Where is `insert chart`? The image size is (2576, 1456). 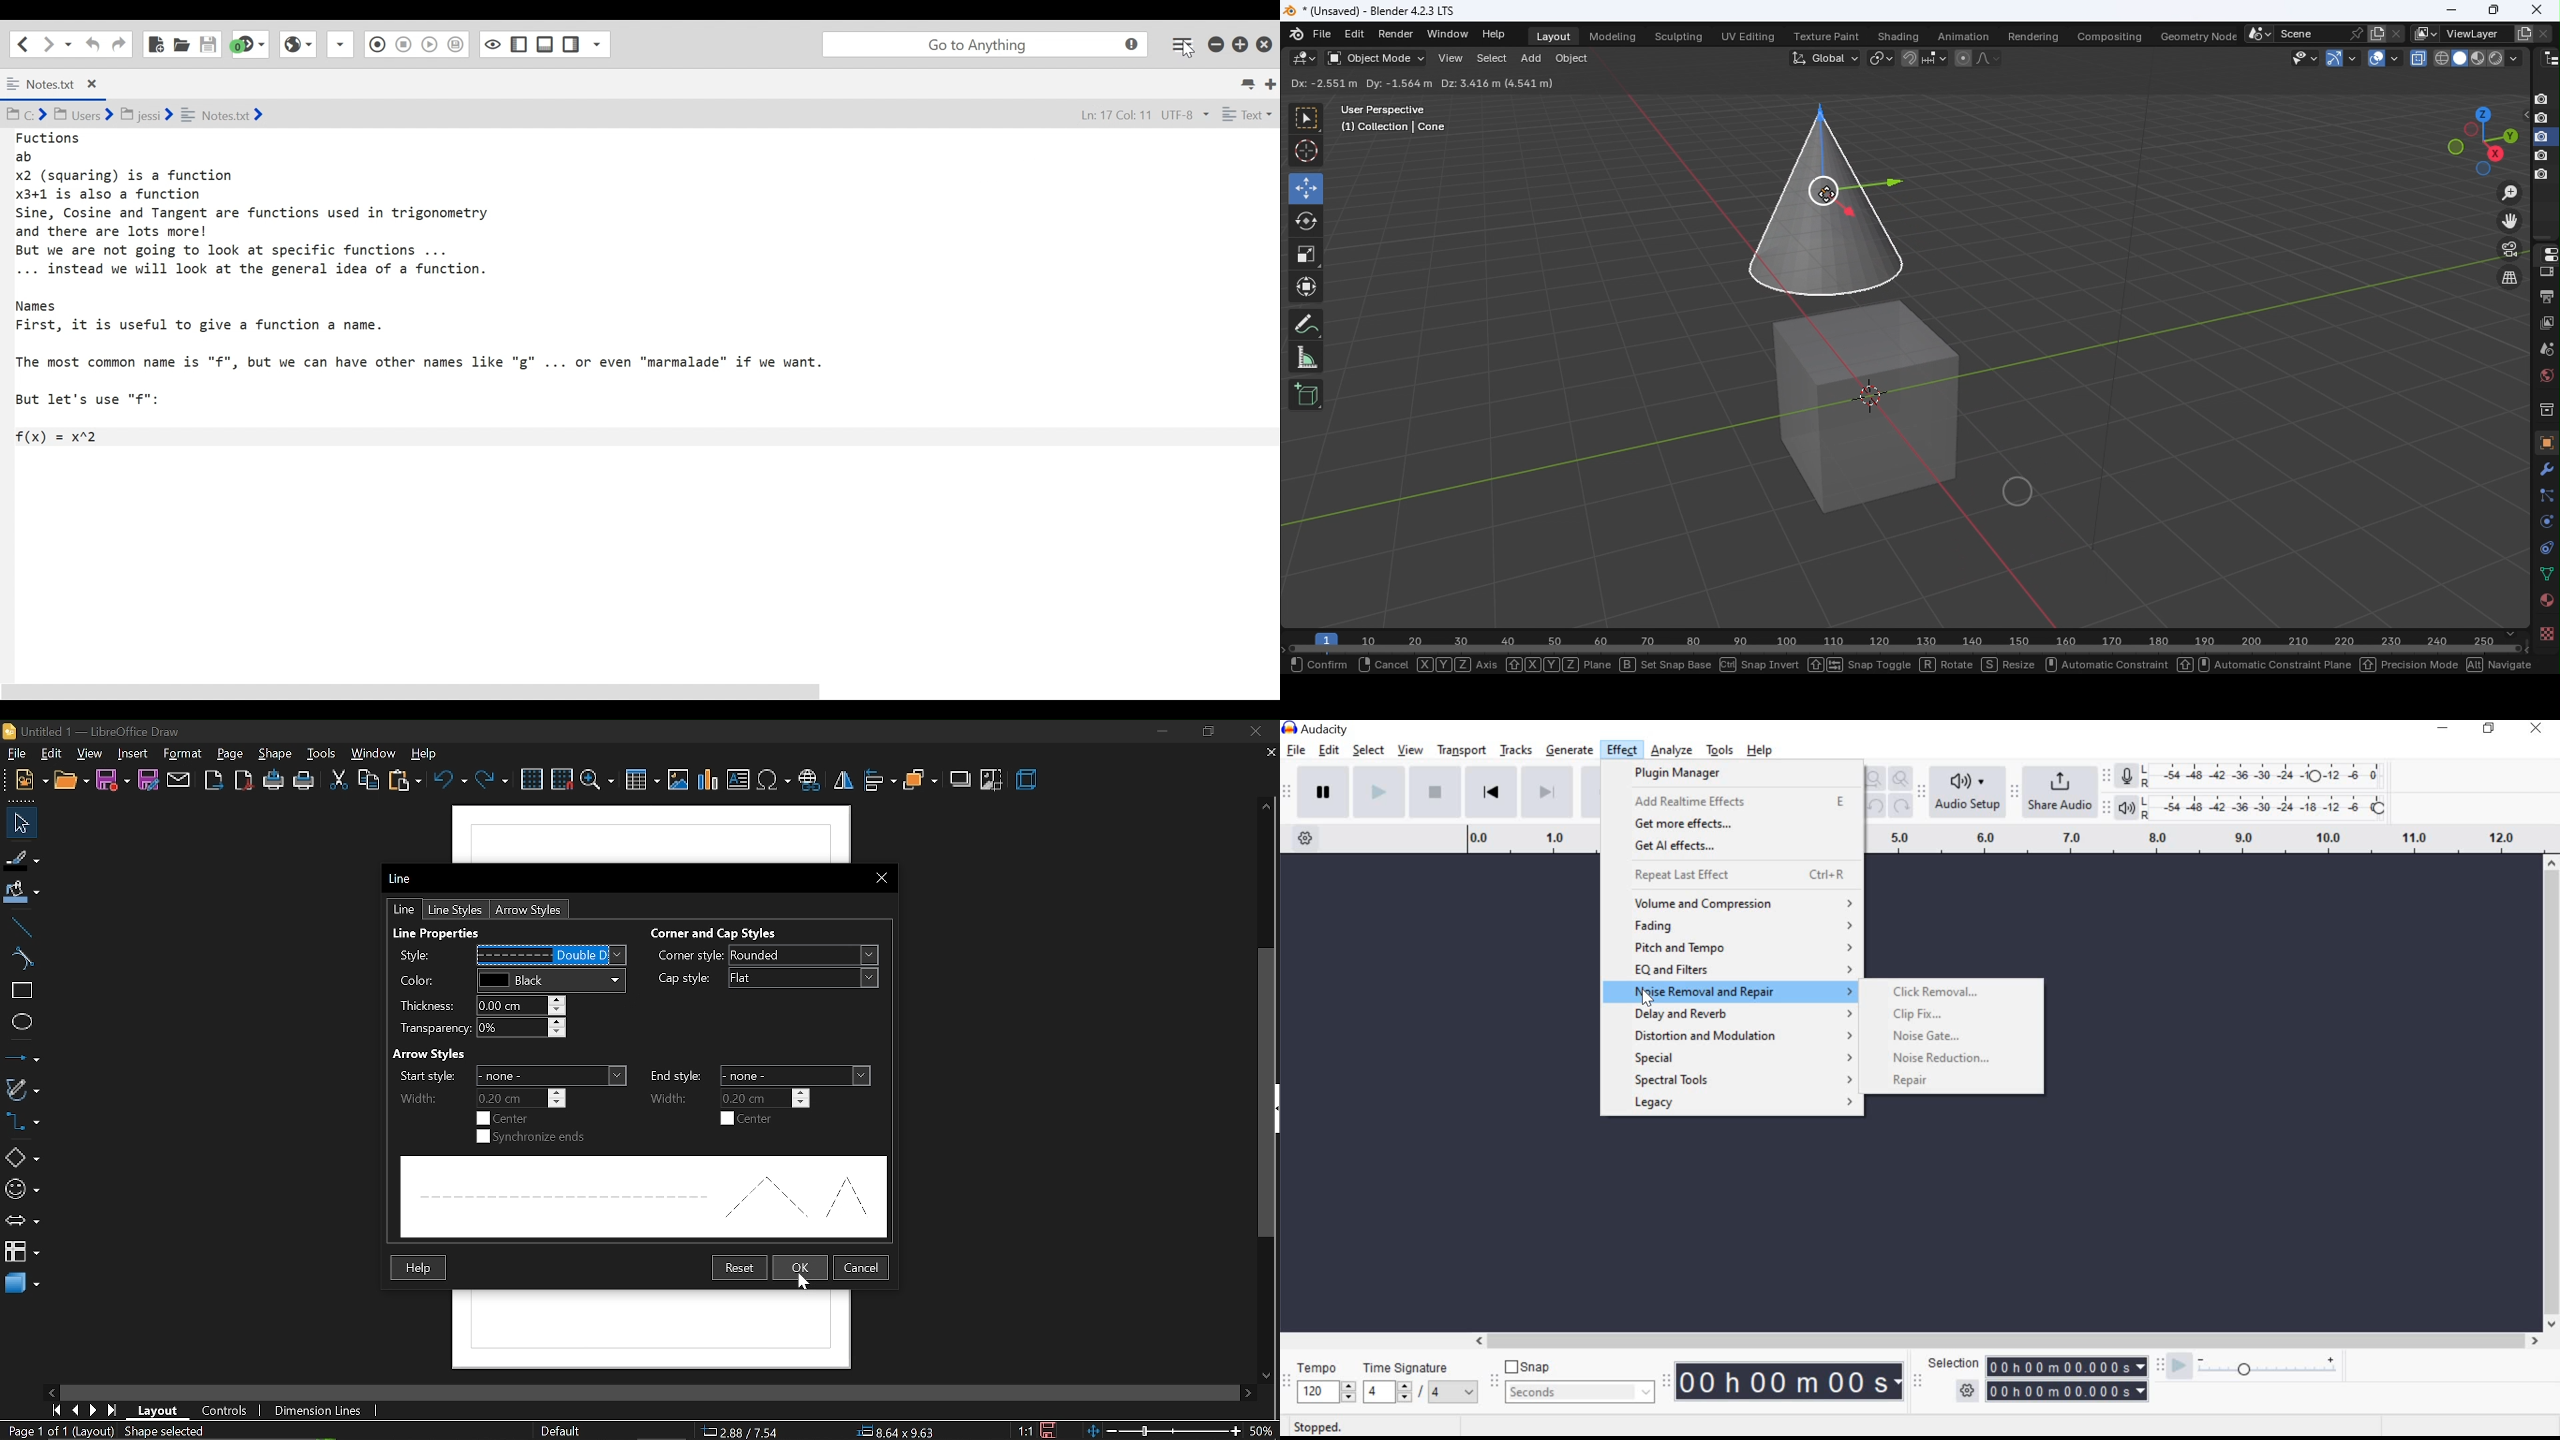 insert chart is located at coordinates (706, 780).